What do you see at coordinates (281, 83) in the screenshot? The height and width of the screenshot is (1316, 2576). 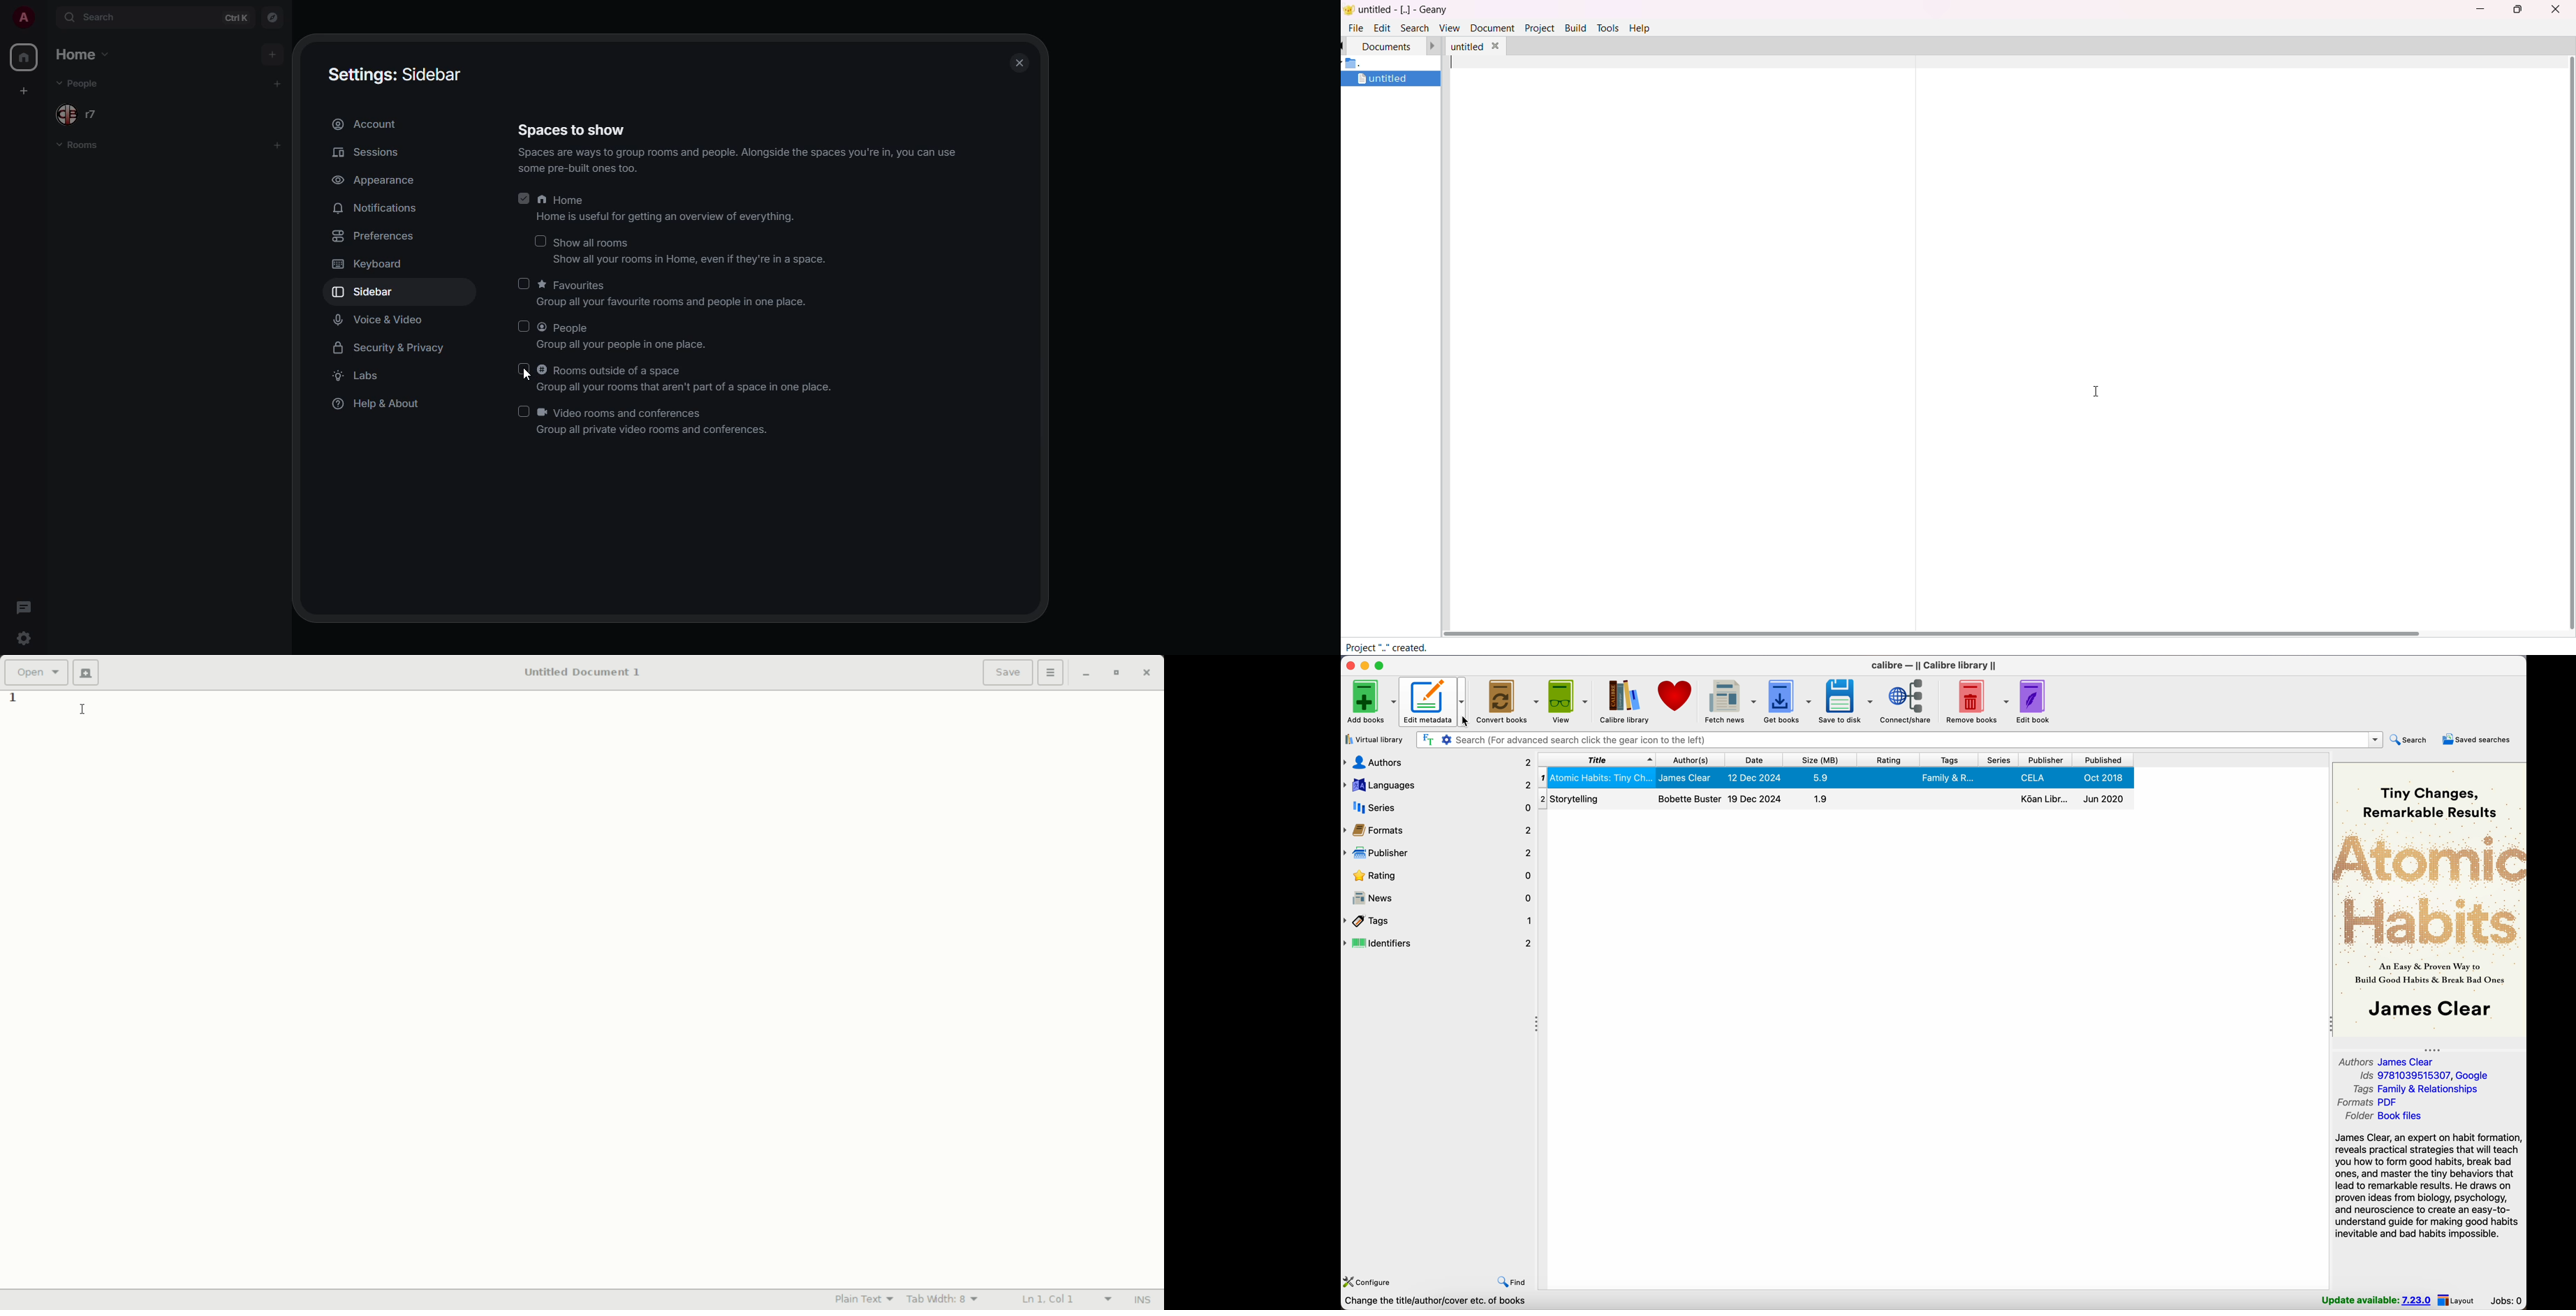 I see `add` at bounding box center [281, 83].